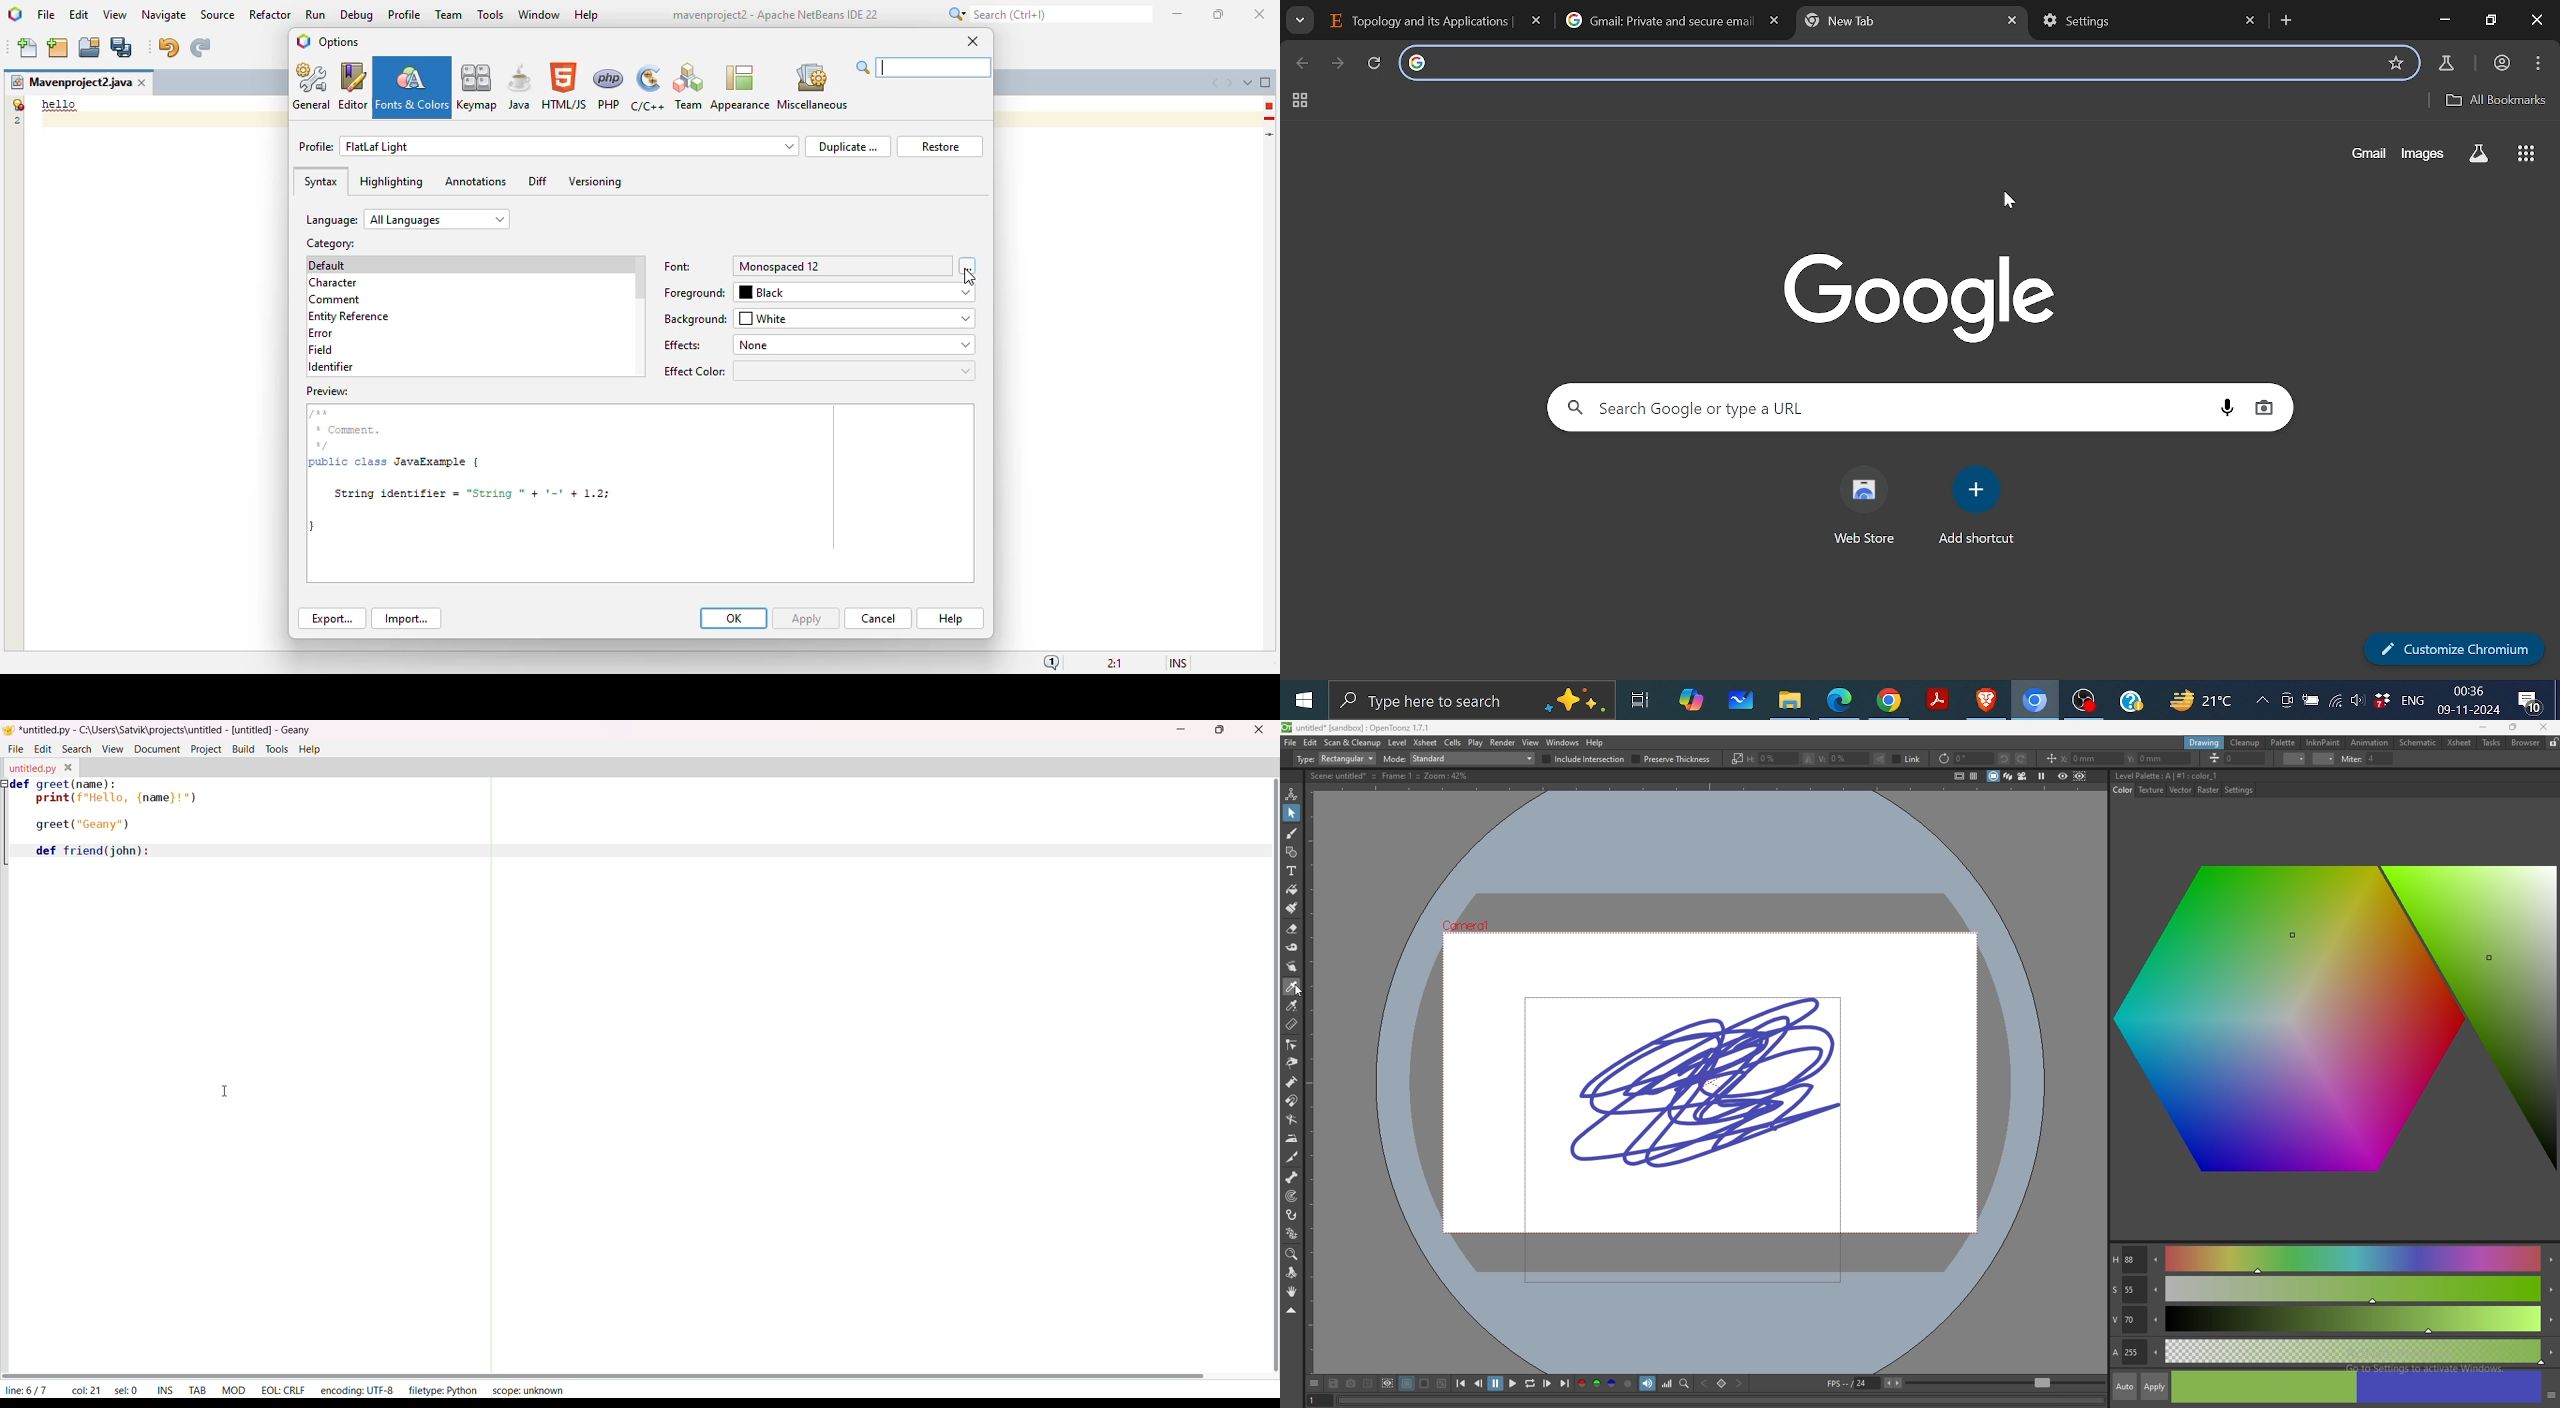 The width and height of the screenshot is (2576, 1428). Describe the element at coordinates (16, 14) in the screenshot. I see `logo` at that location.